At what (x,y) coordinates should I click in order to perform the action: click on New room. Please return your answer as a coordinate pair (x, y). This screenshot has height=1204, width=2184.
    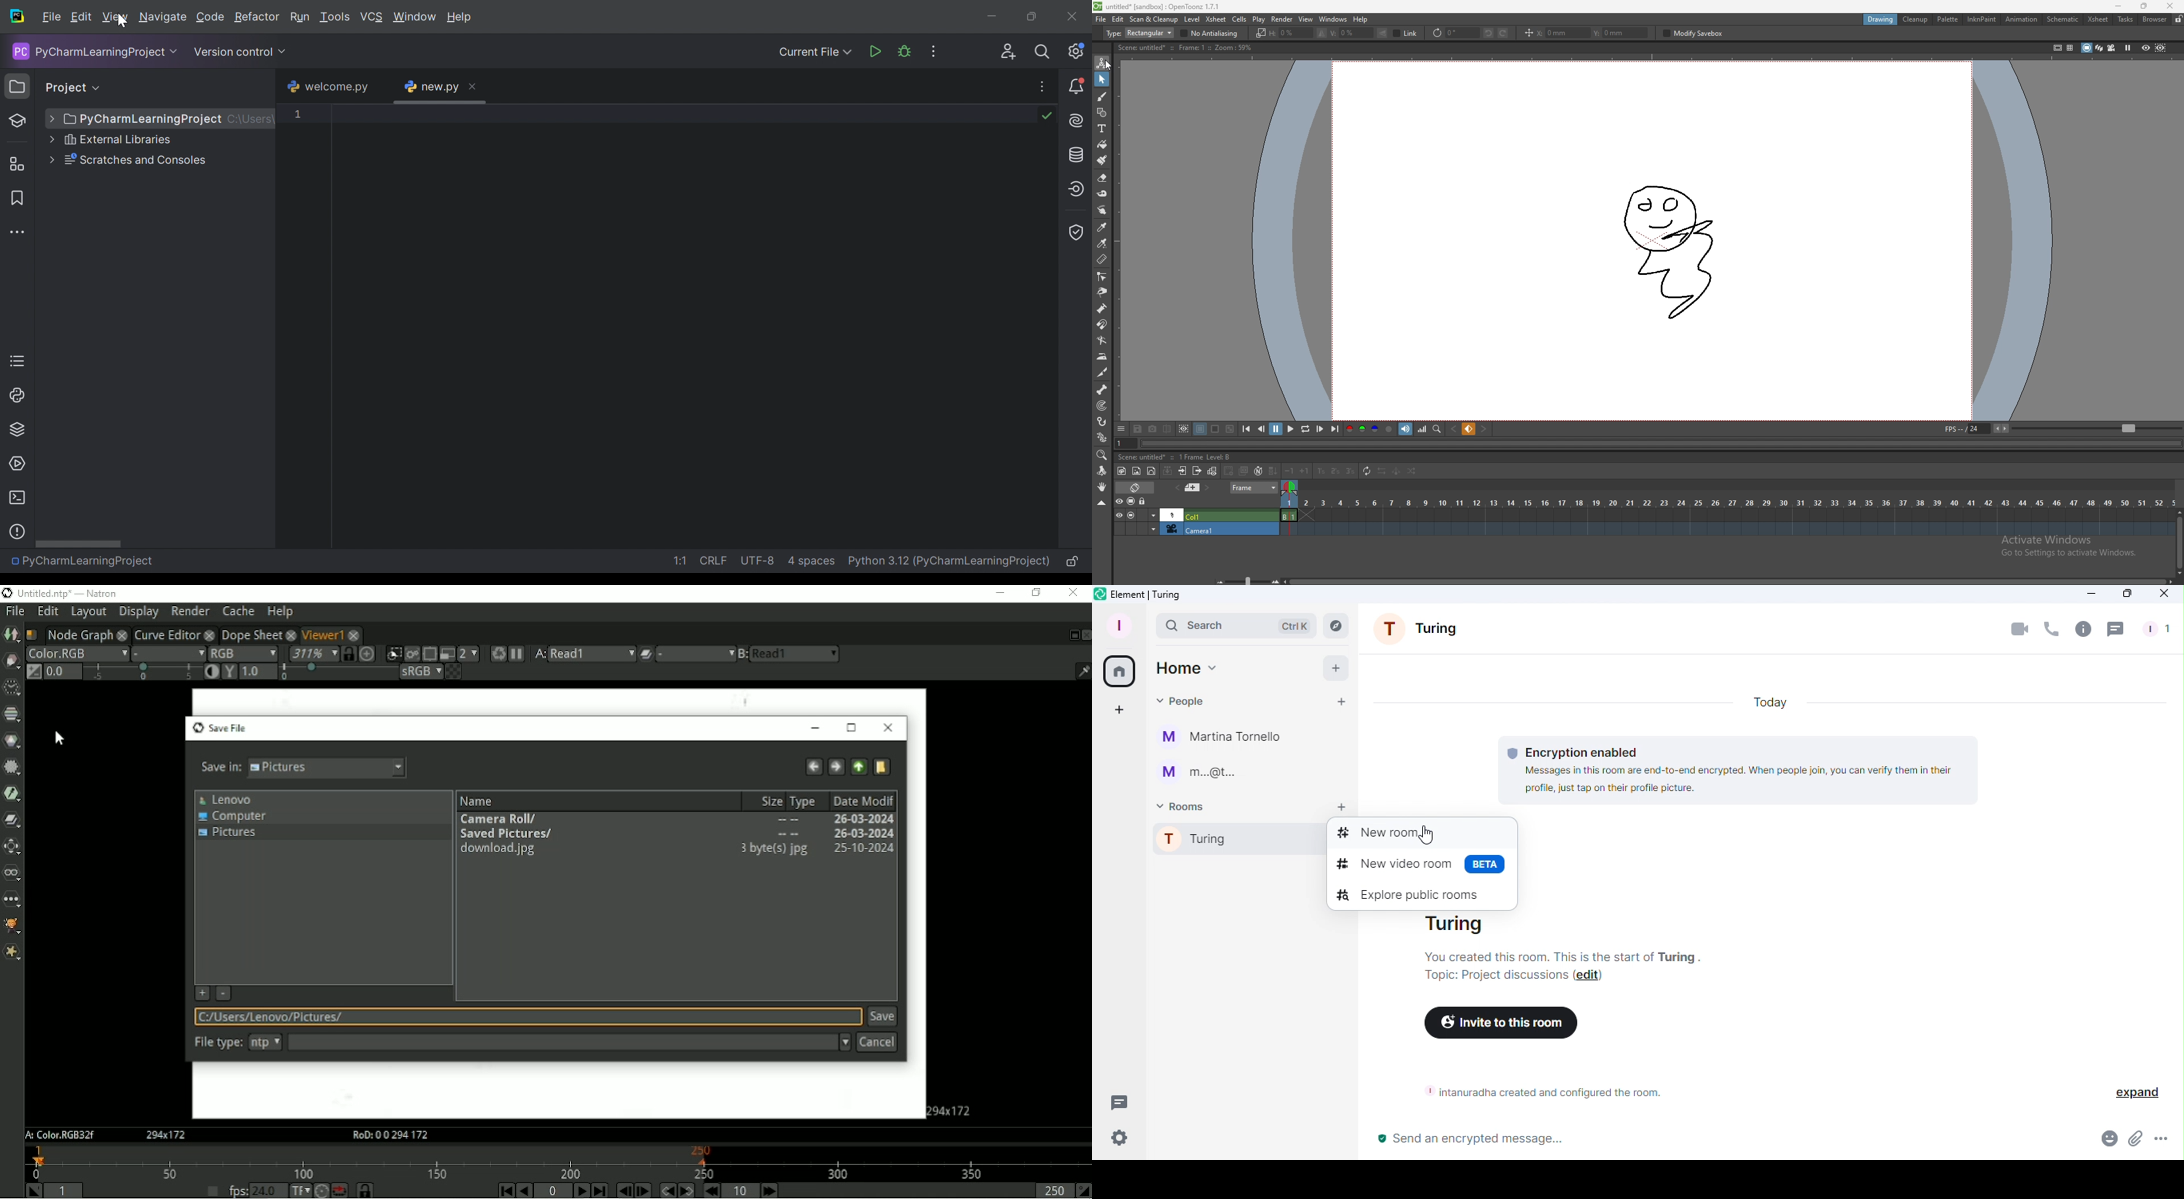
    Looking at the image, I should click on (1419, 833).